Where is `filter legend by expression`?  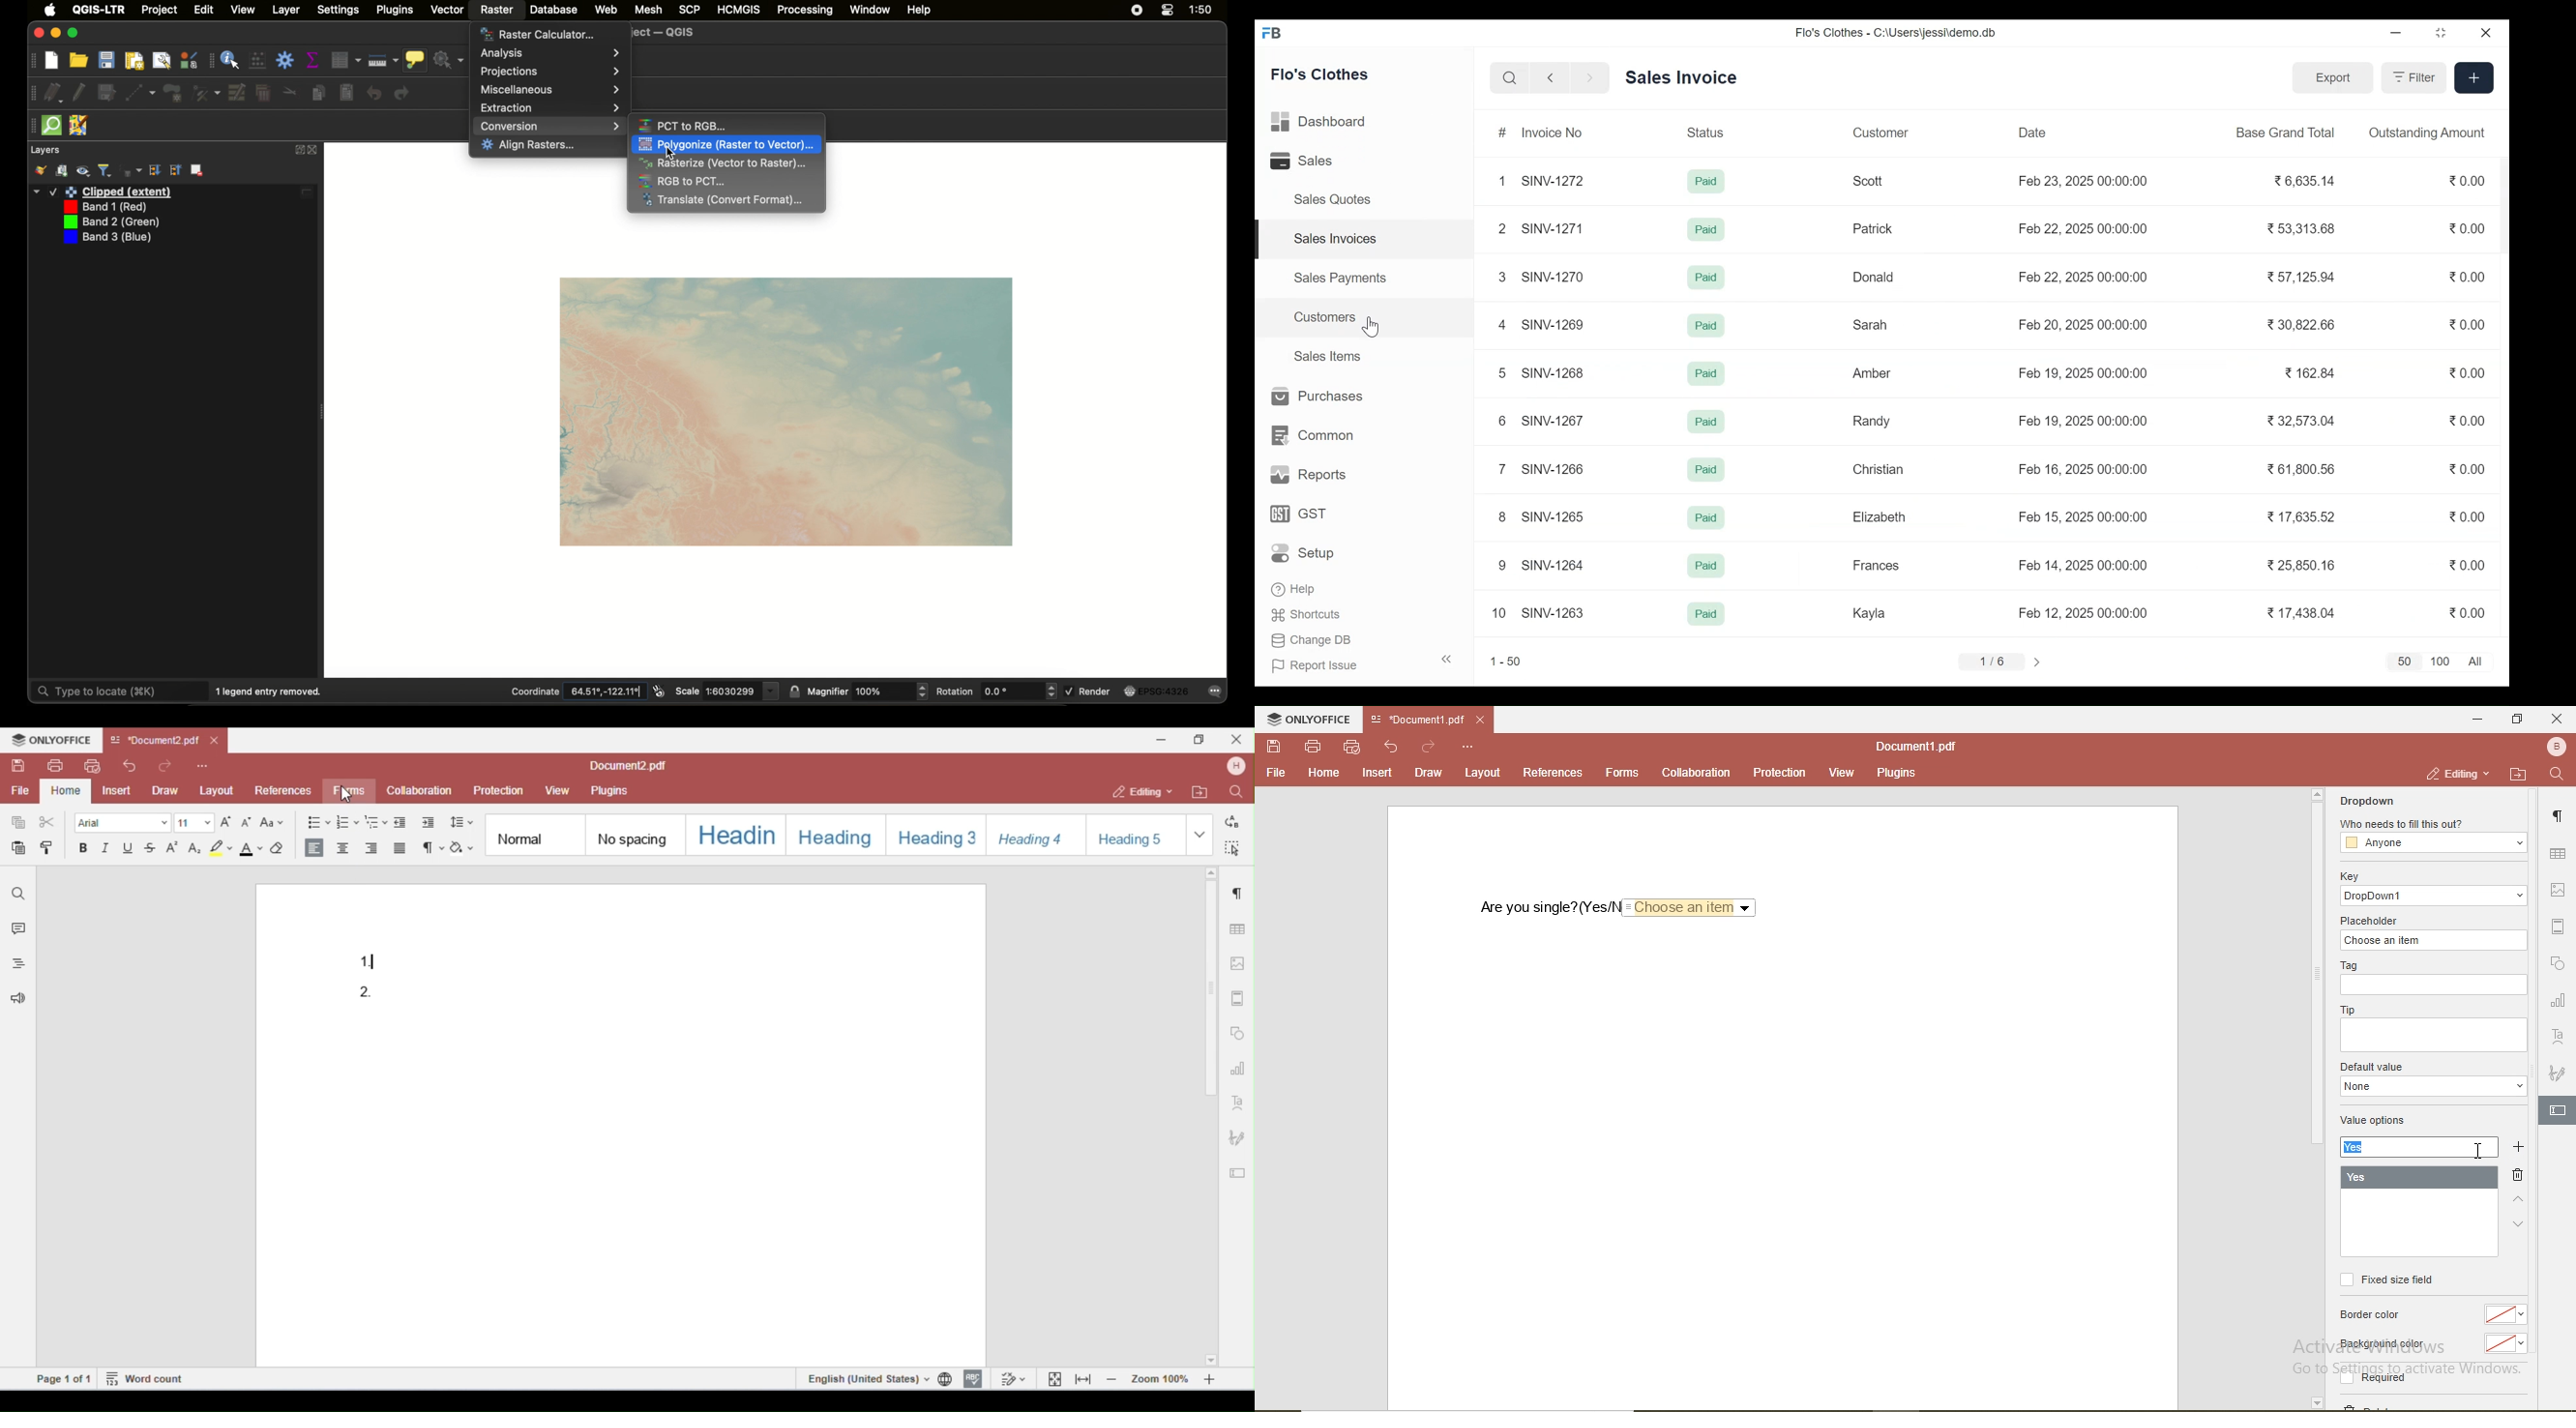 filter legend by expression is located at coordinates (131, 171).